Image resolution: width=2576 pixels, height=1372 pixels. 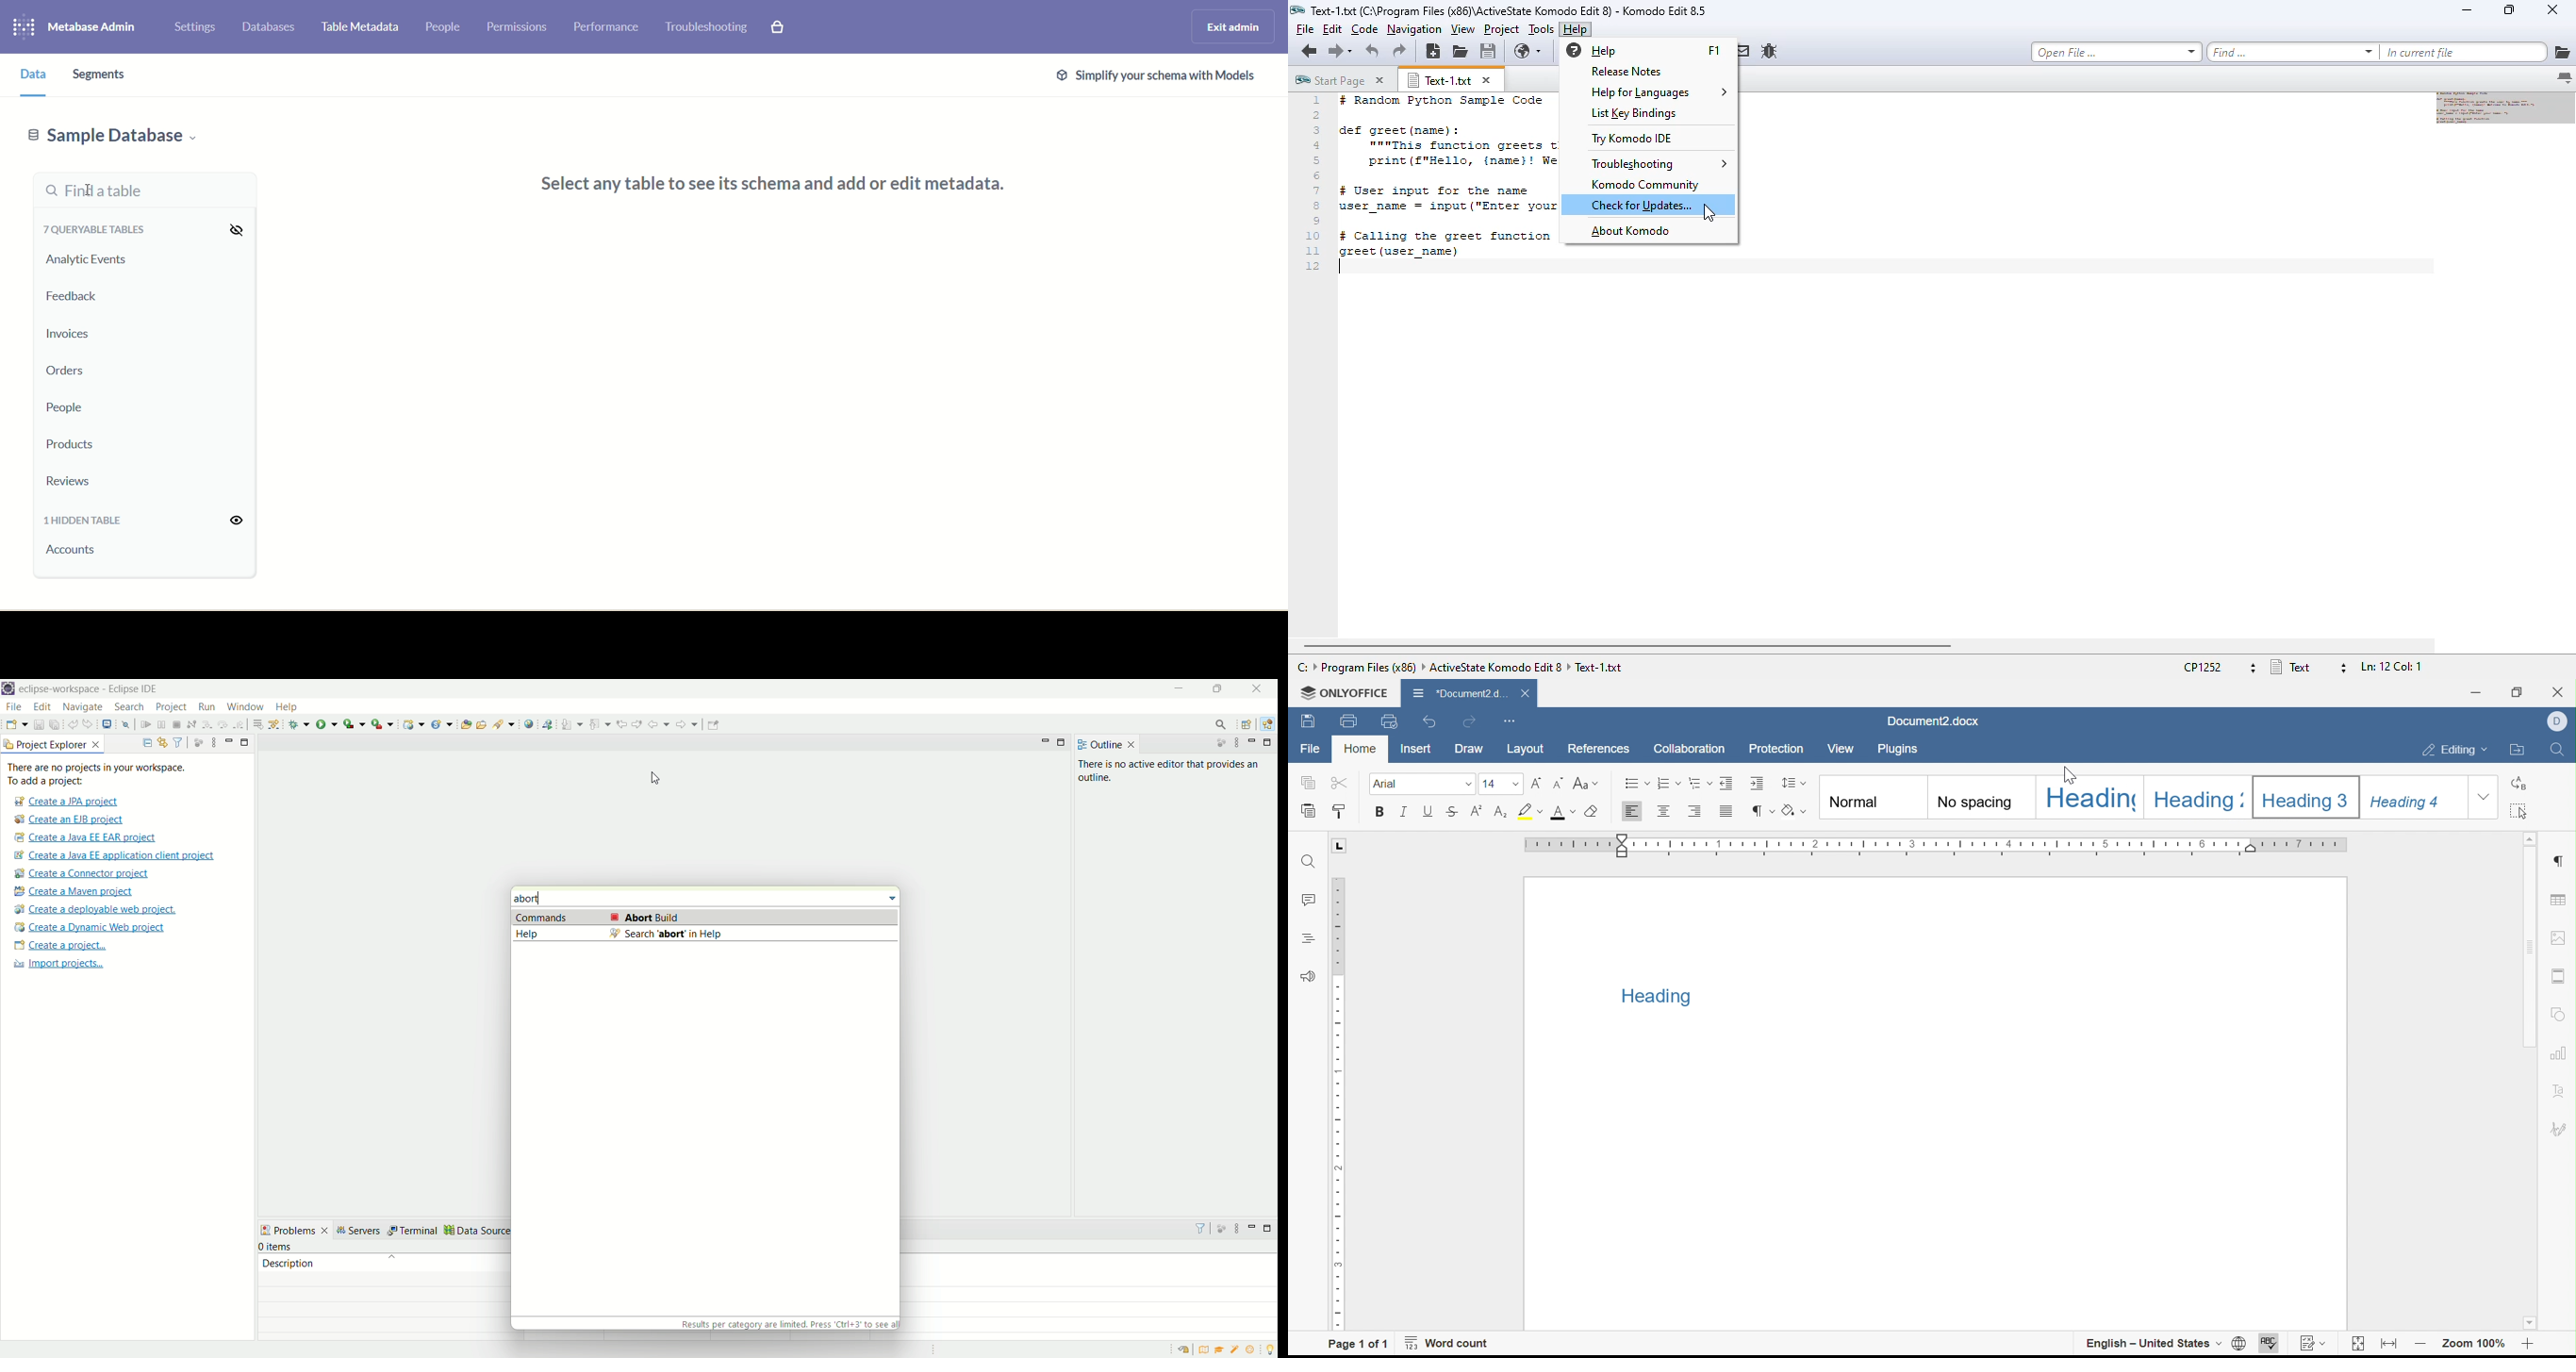 What do you see at coordinates (2561, 975) in the screenshot?
I see `Header and footer settings` at bounding box center [2561, 975].